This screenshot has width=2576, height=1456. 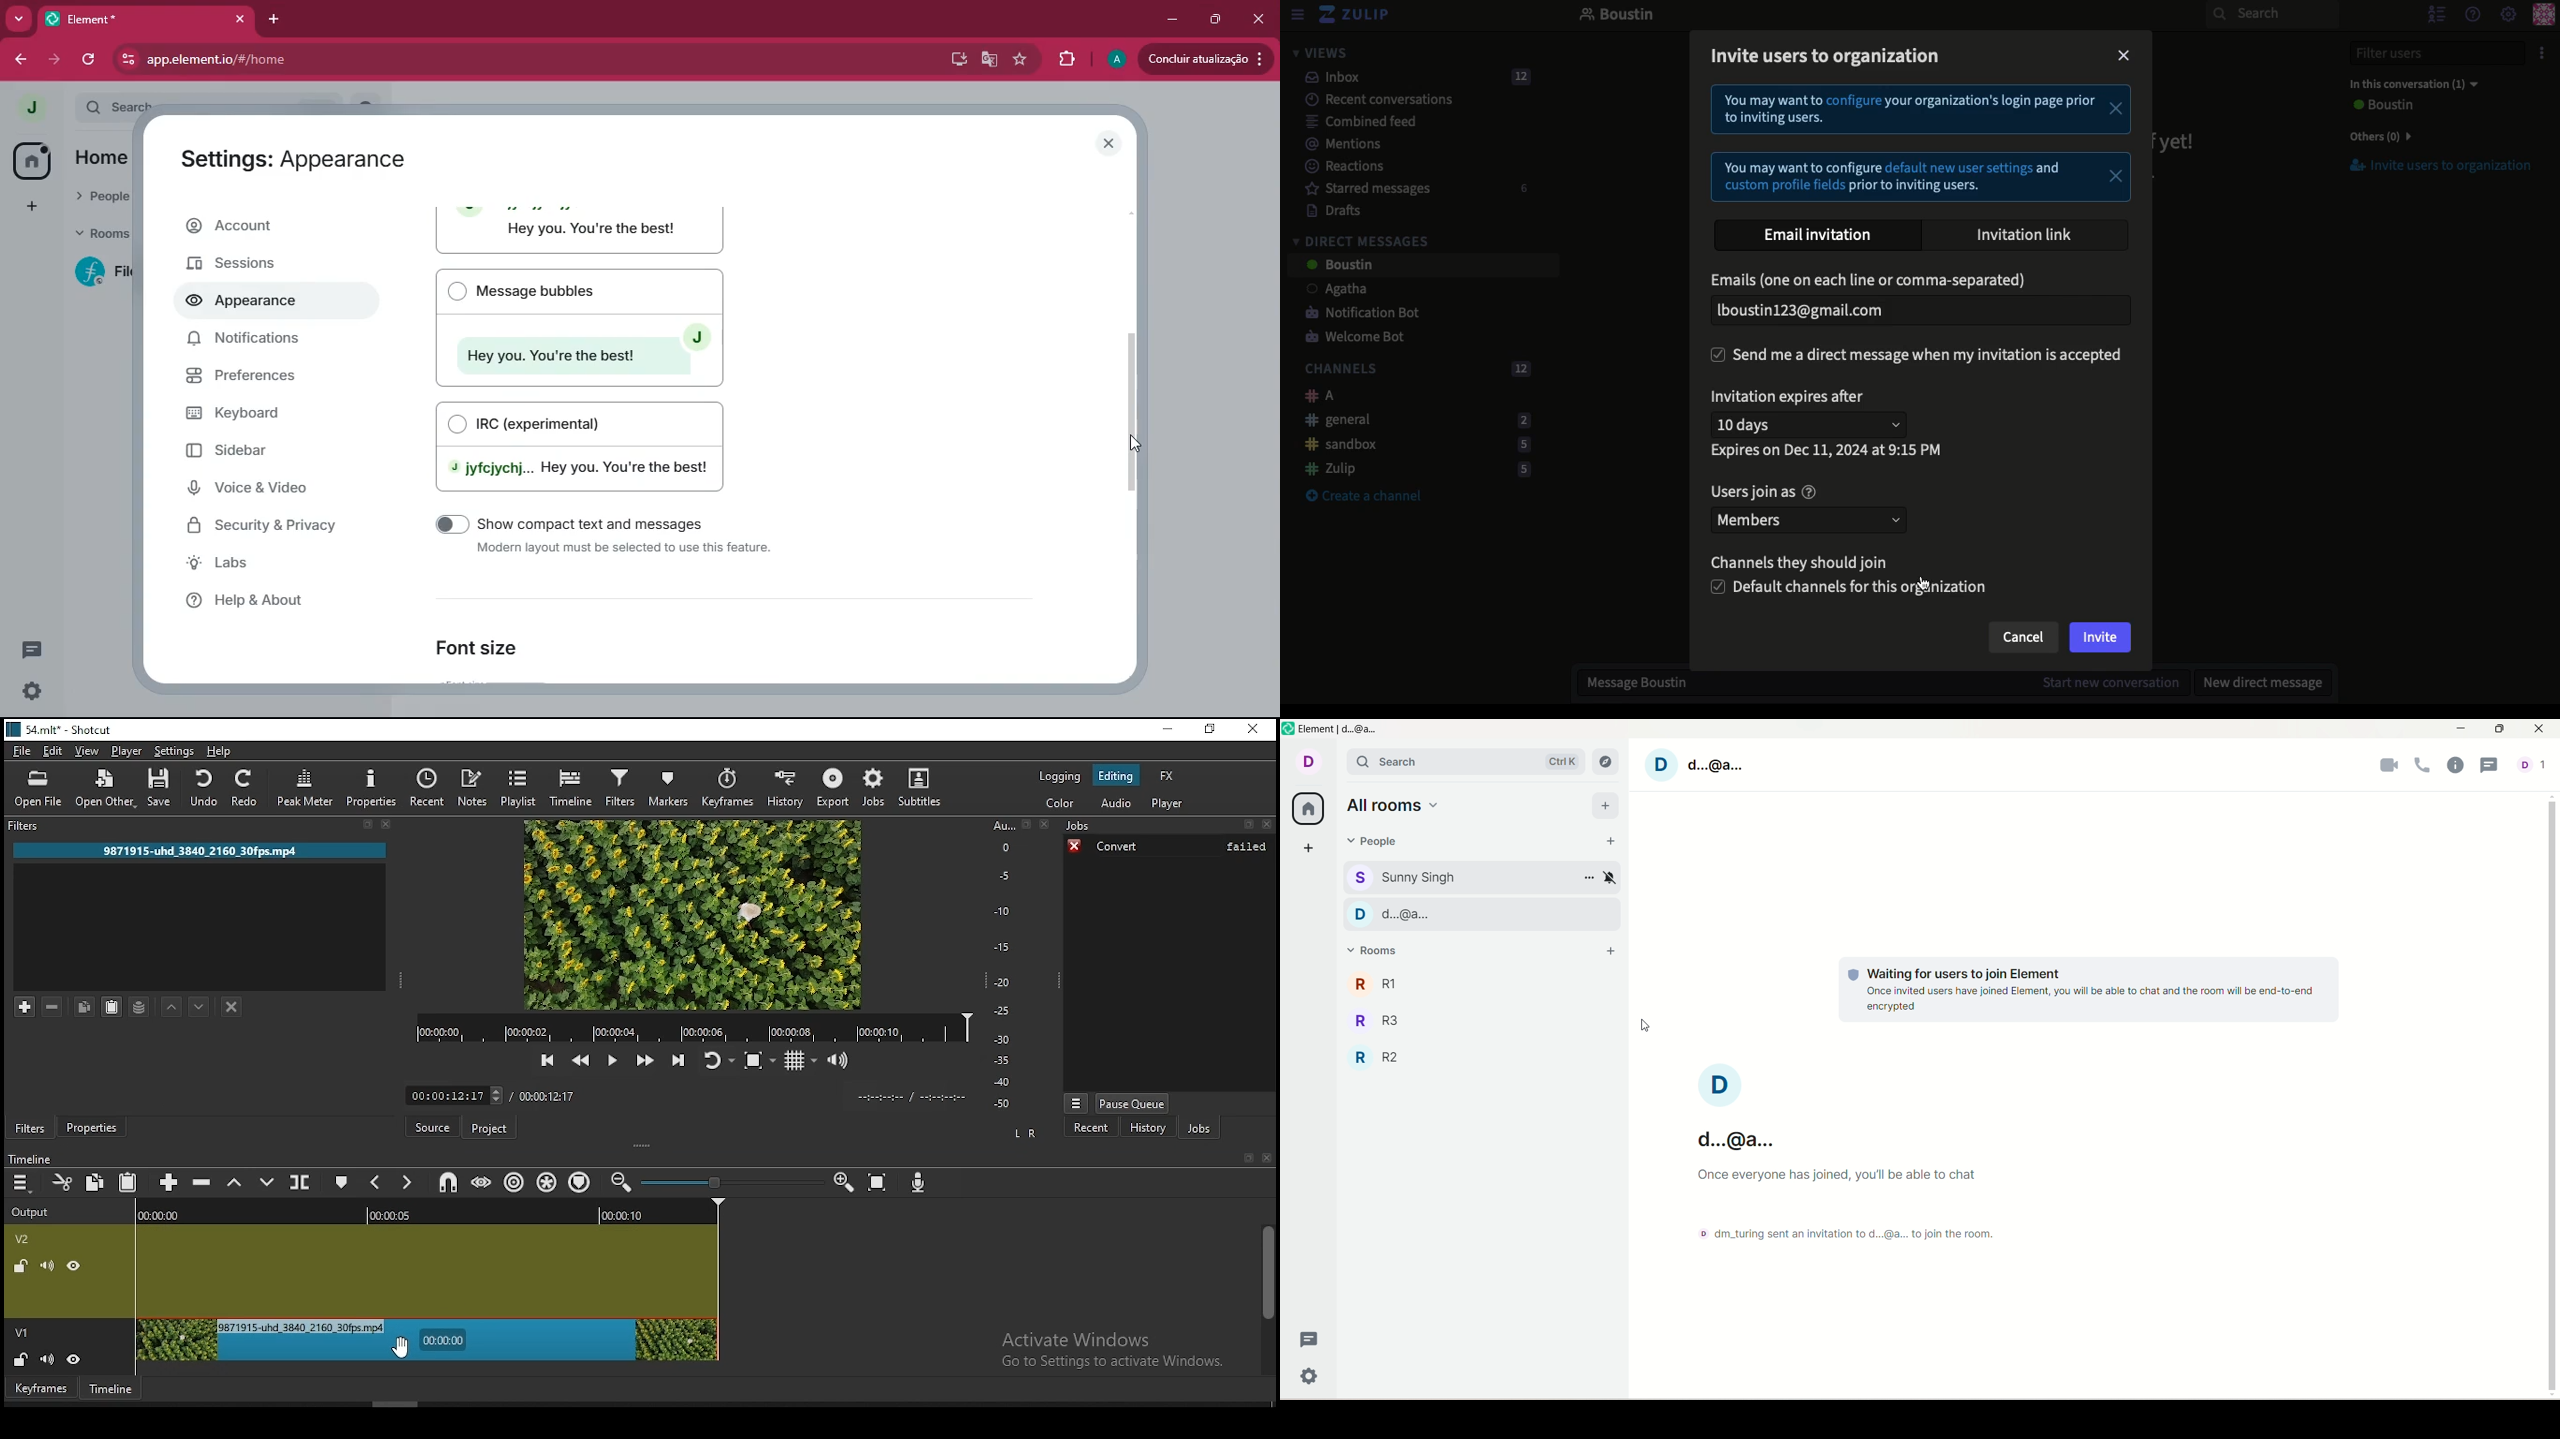 What do you see at coordinates (1201, 1128) in the screenshot?
I see `jobs` at bounding box center [1201, 1128].